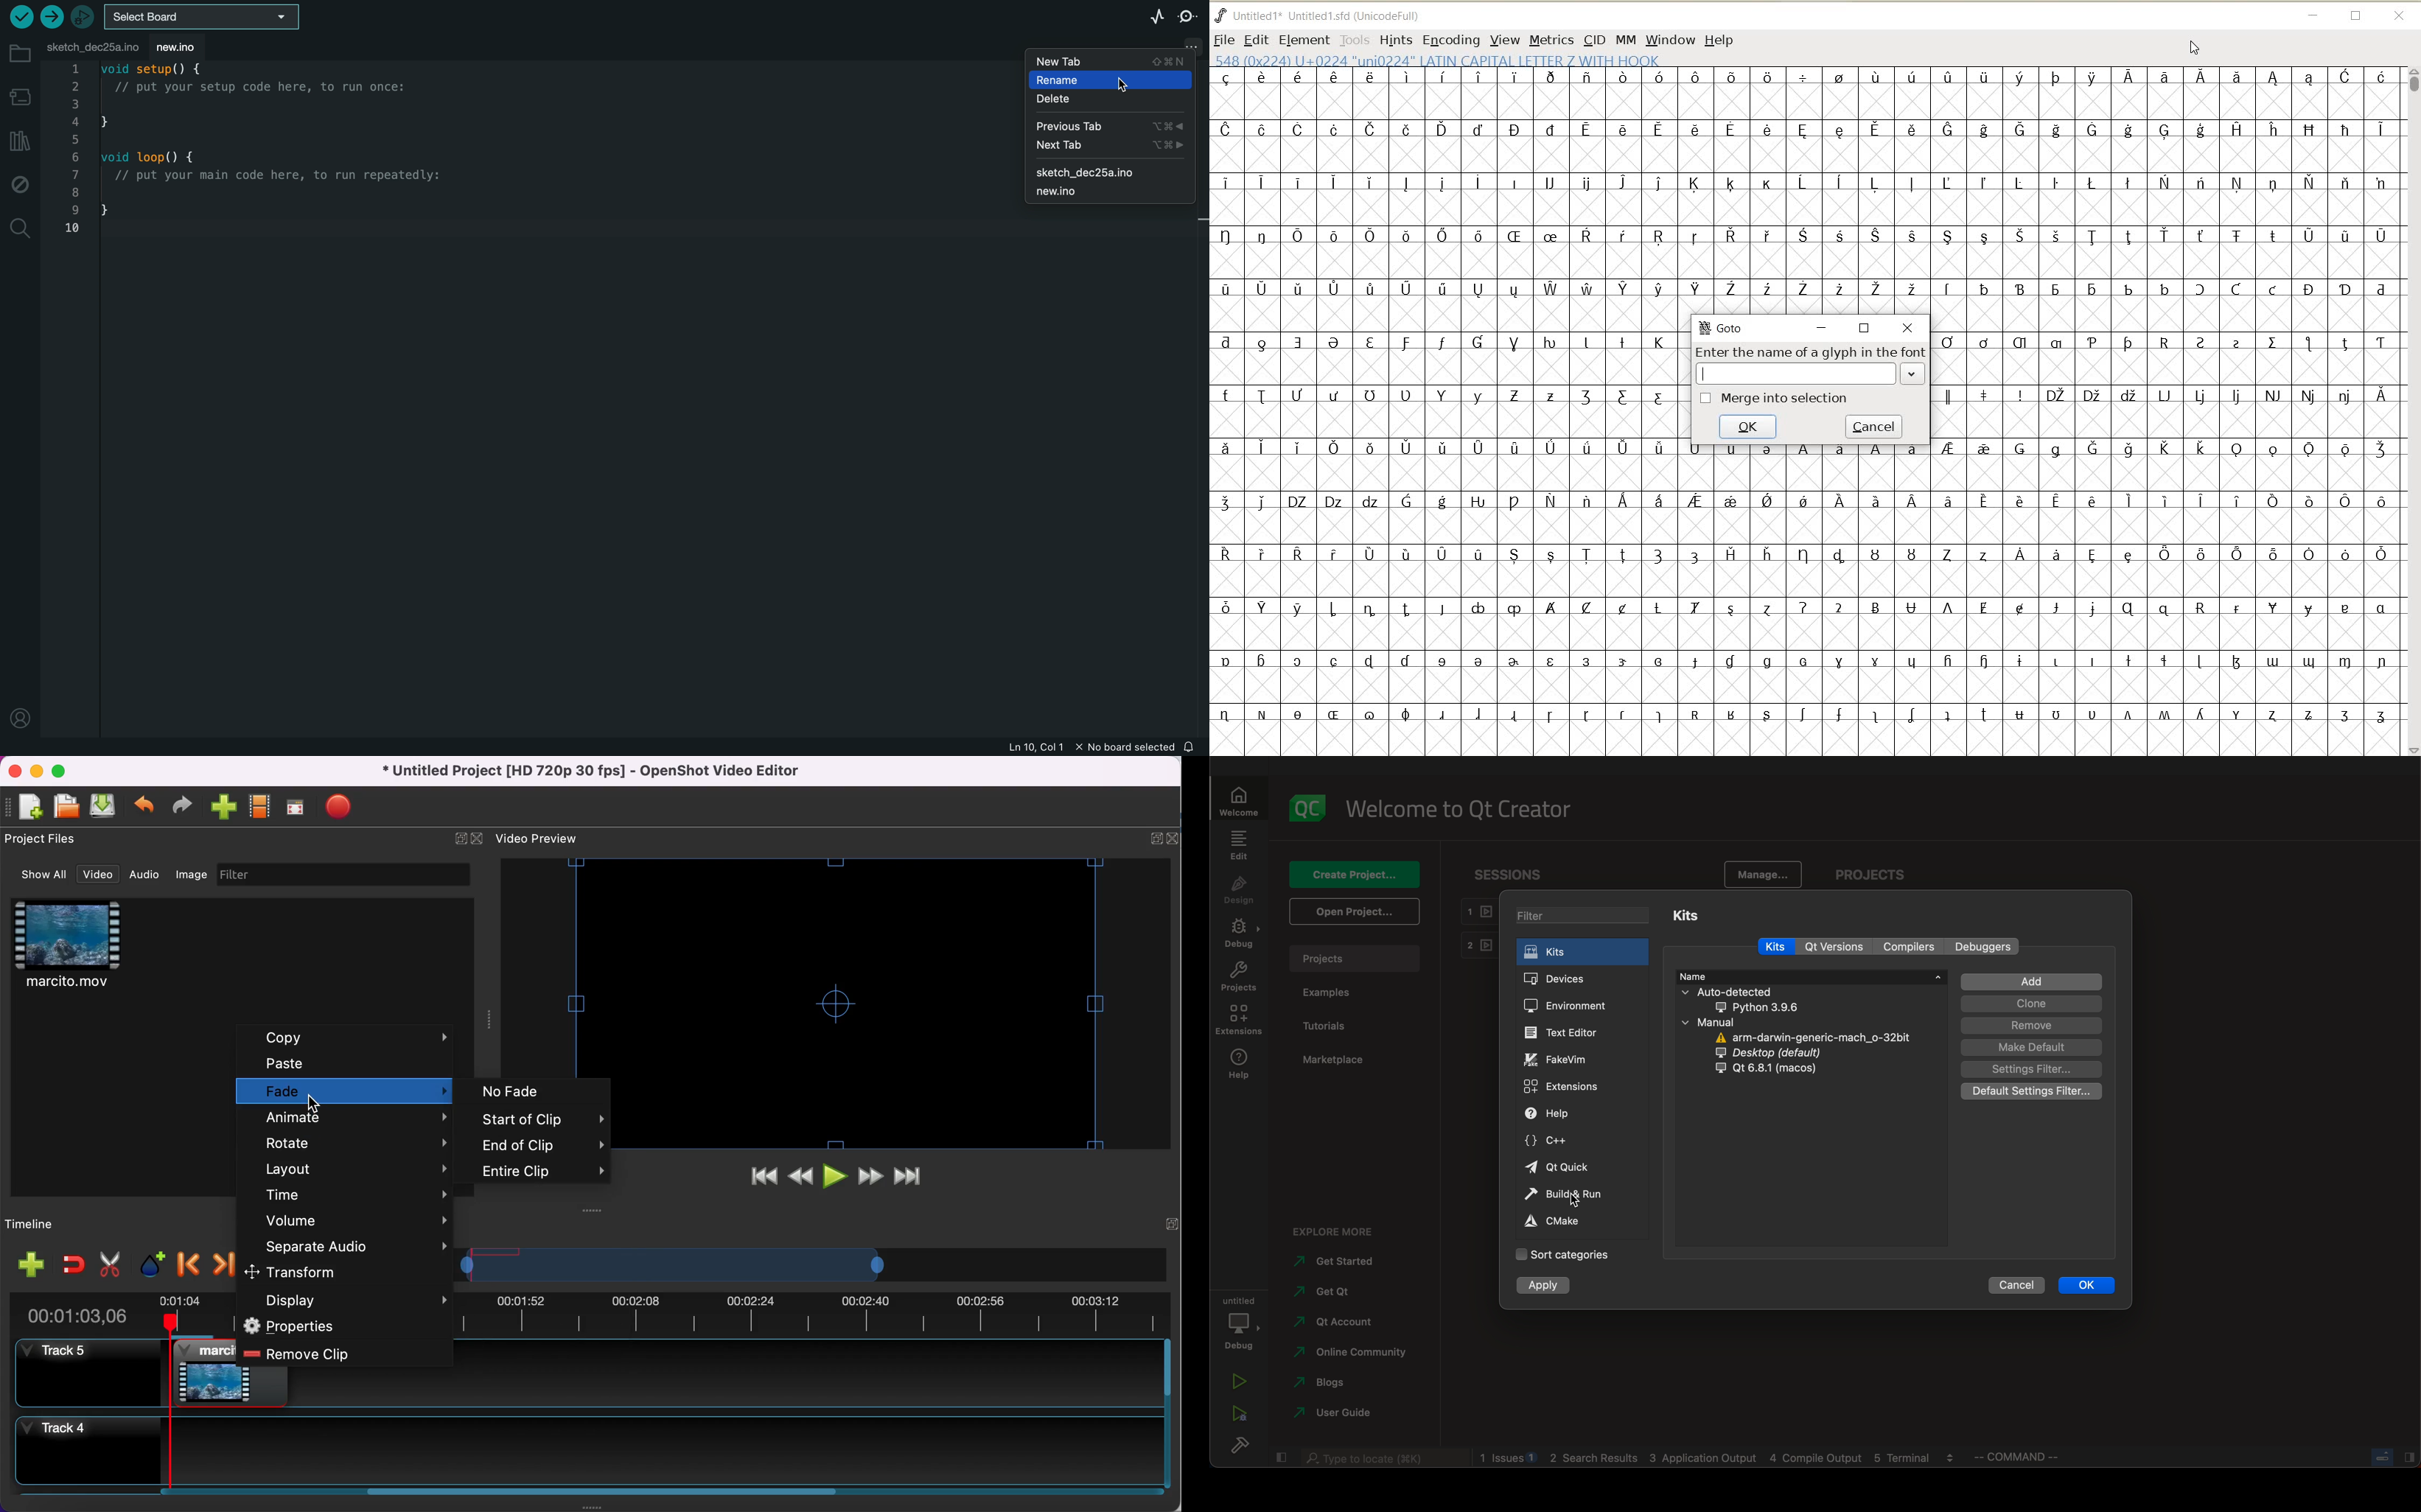 This screenshot has width=2436, height=1512. What do you see at coordinates (555, 841) in the screenshot?
I see `video preview` at bounding box center [555, 841].